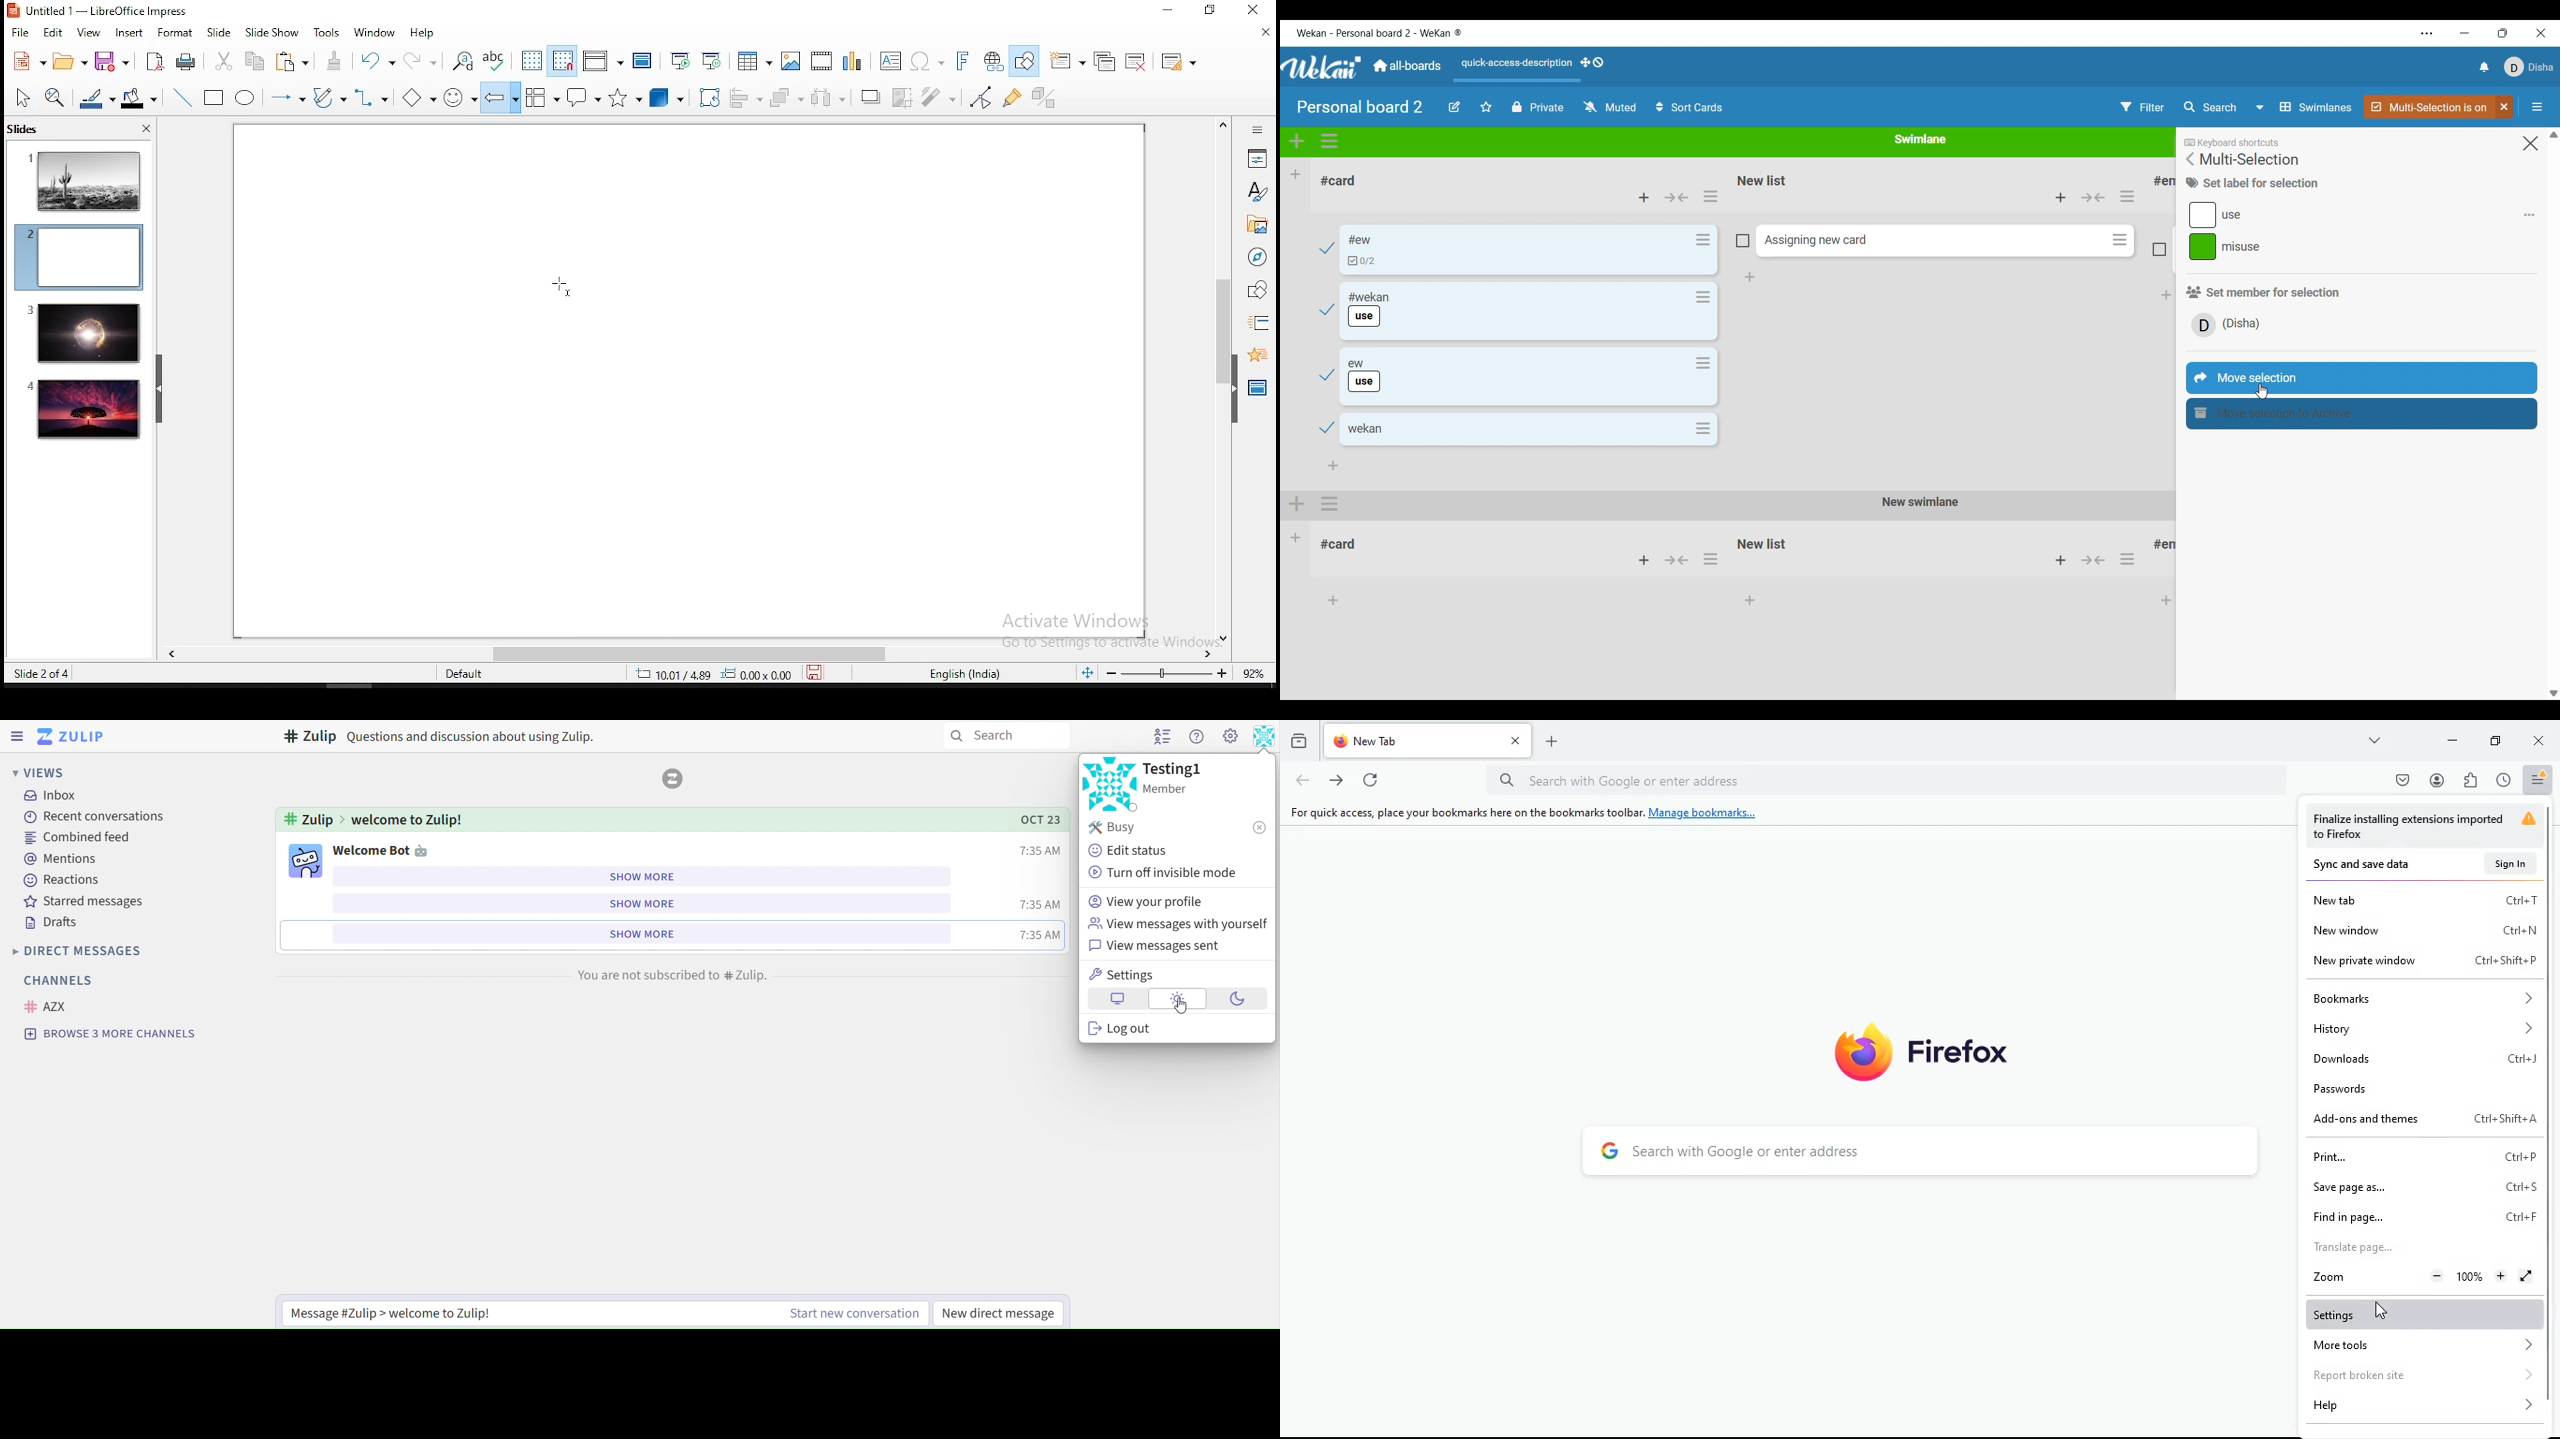  Describe the element at coordinates (23, 61) in the screenshot. I see `new` at that location.